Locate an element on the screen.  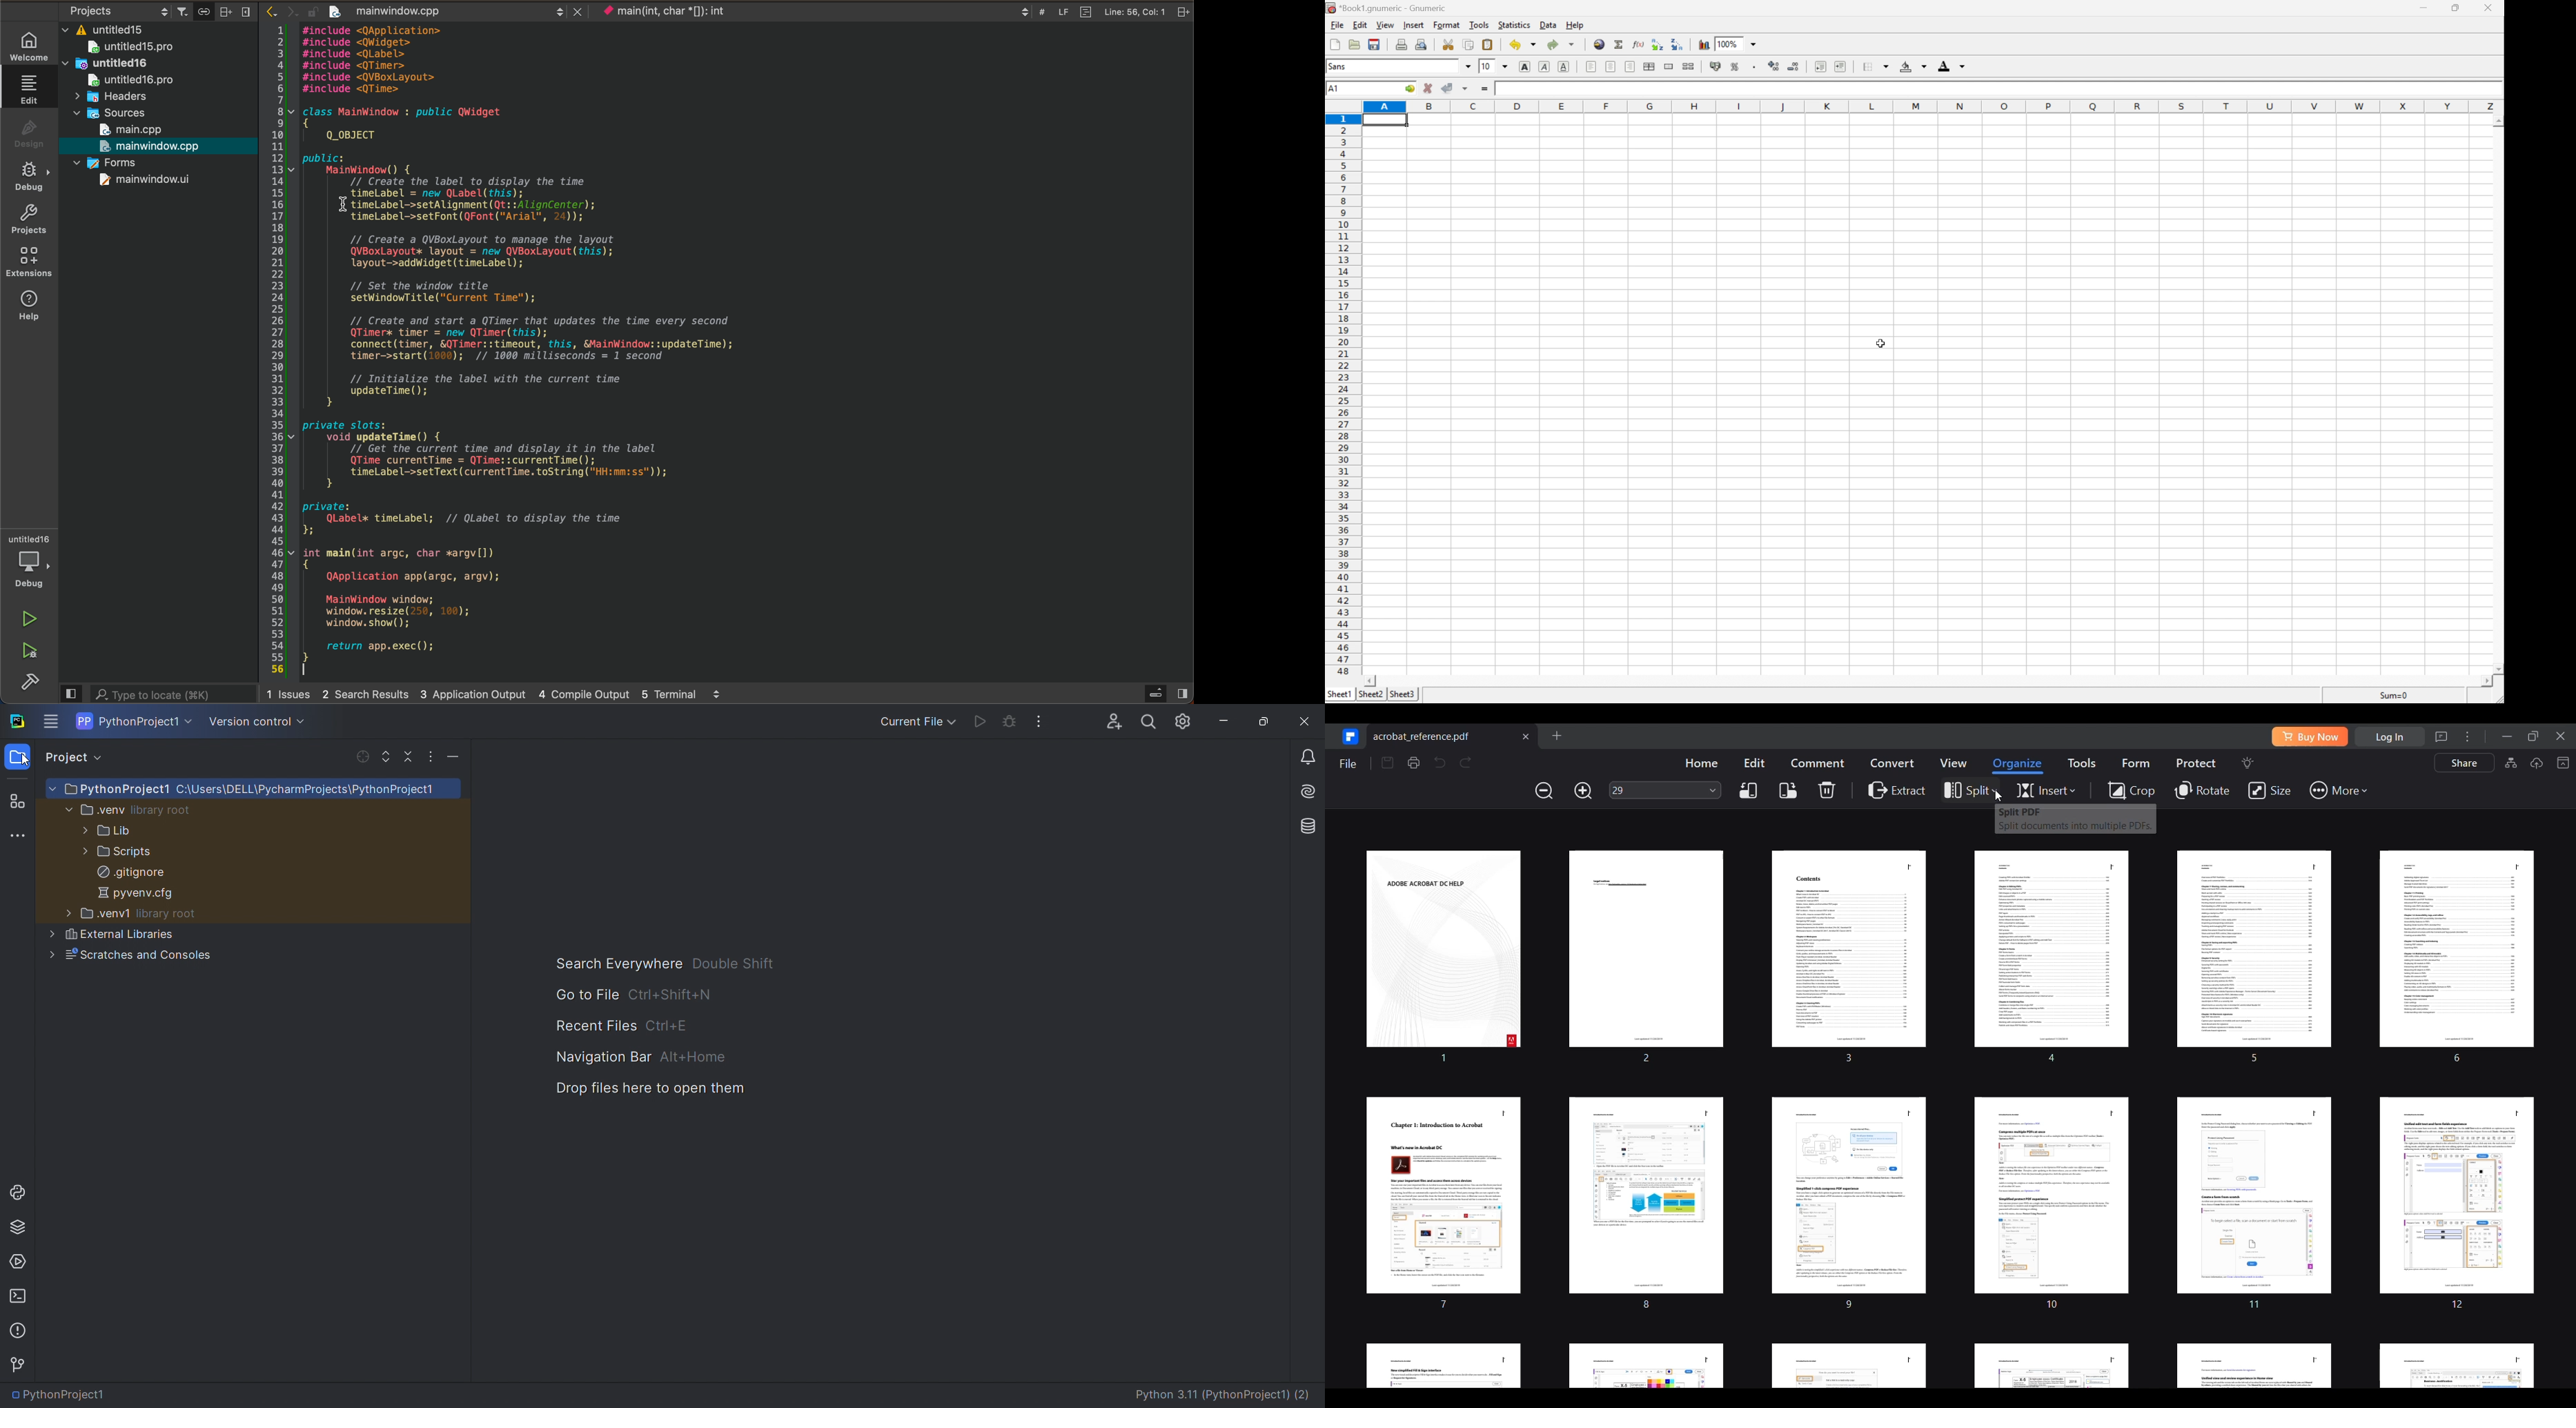
problems is located at coordinates (17, 1330).